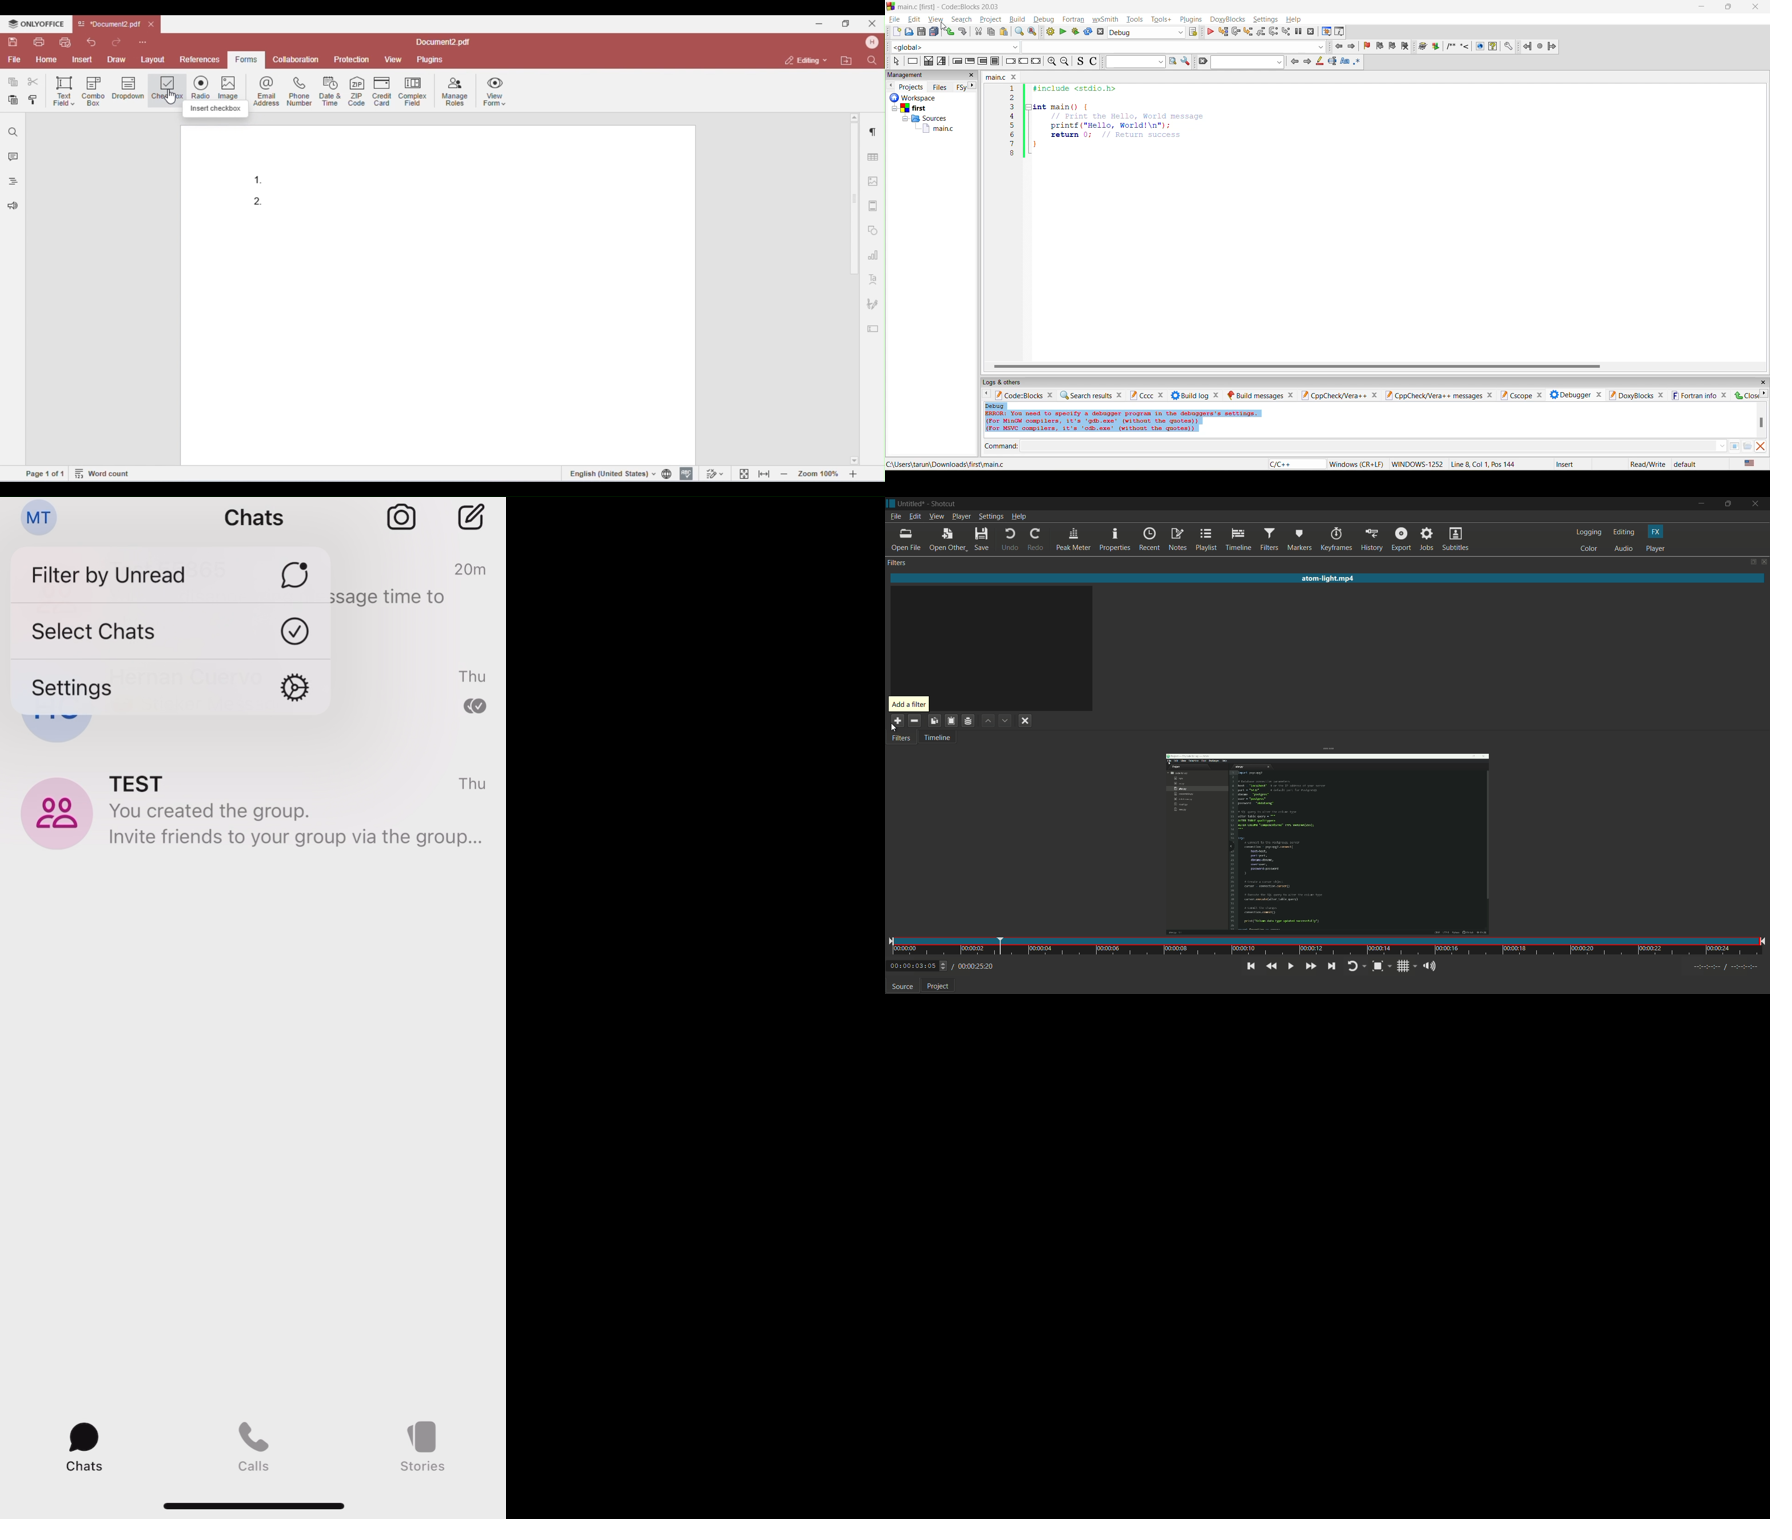 The image size is (1792, 1540). I want to click on playlist, so click(1207, 540).